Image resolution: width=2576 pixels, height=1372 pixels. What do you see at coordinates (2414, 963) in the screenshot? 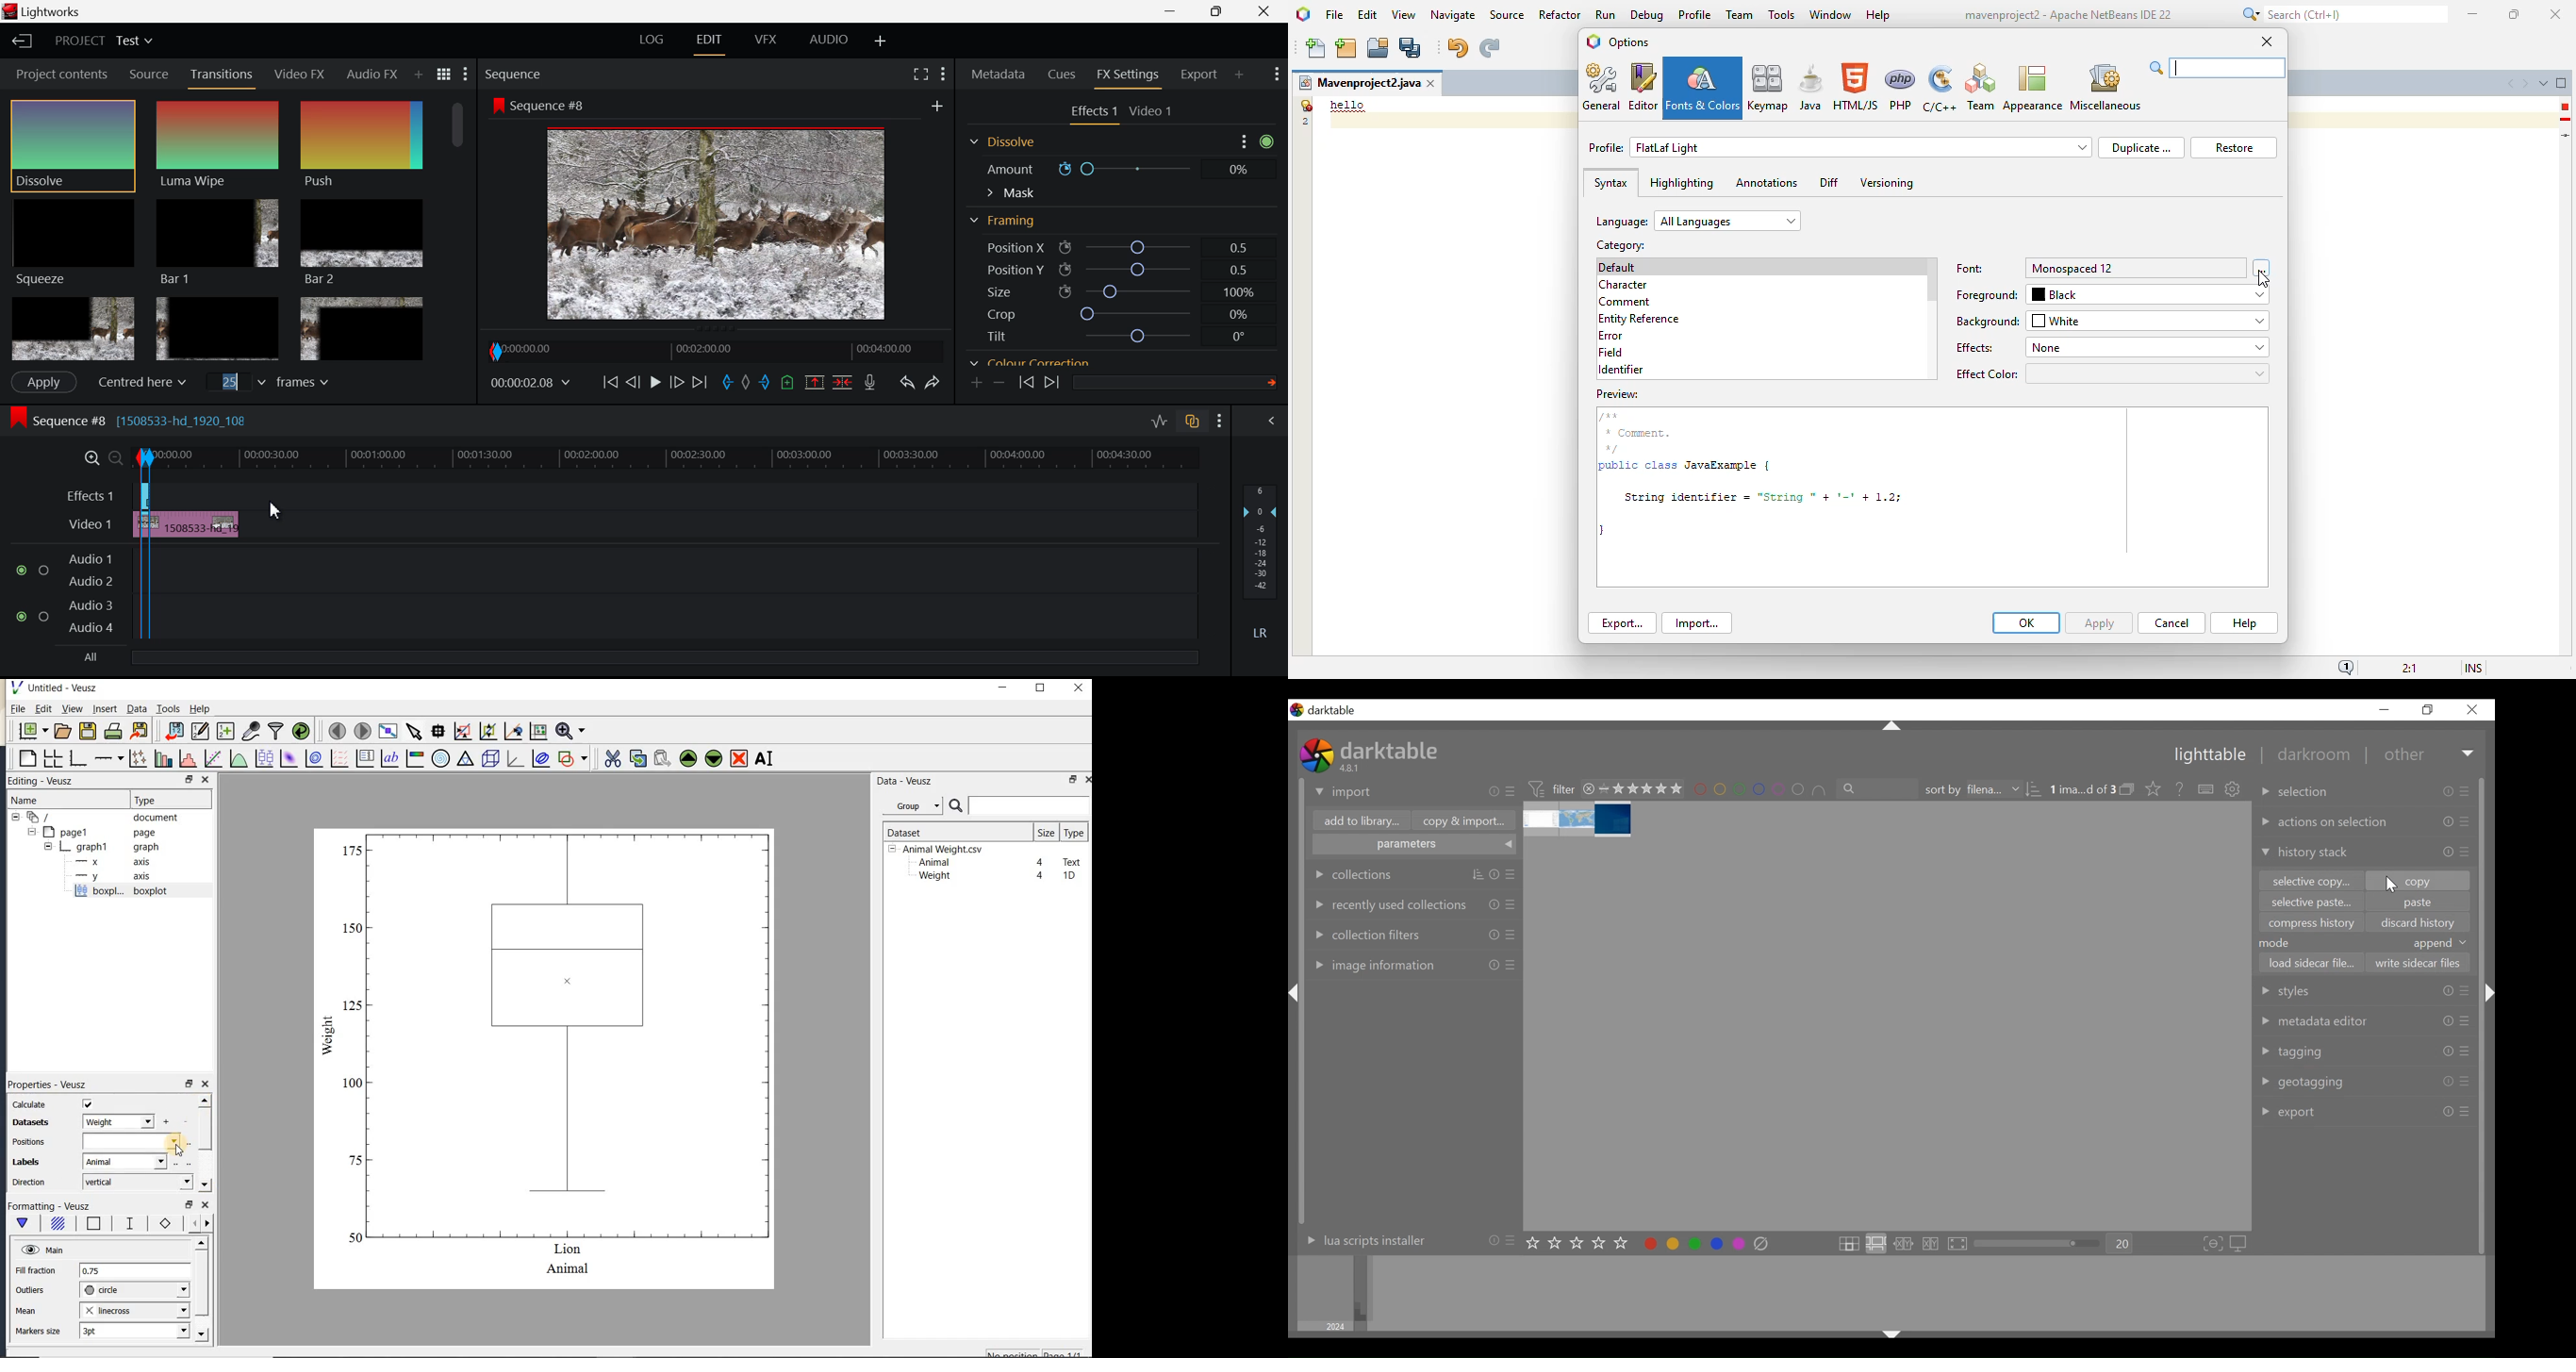
I see `write sidecar files` at bounding box center [2414, 963].